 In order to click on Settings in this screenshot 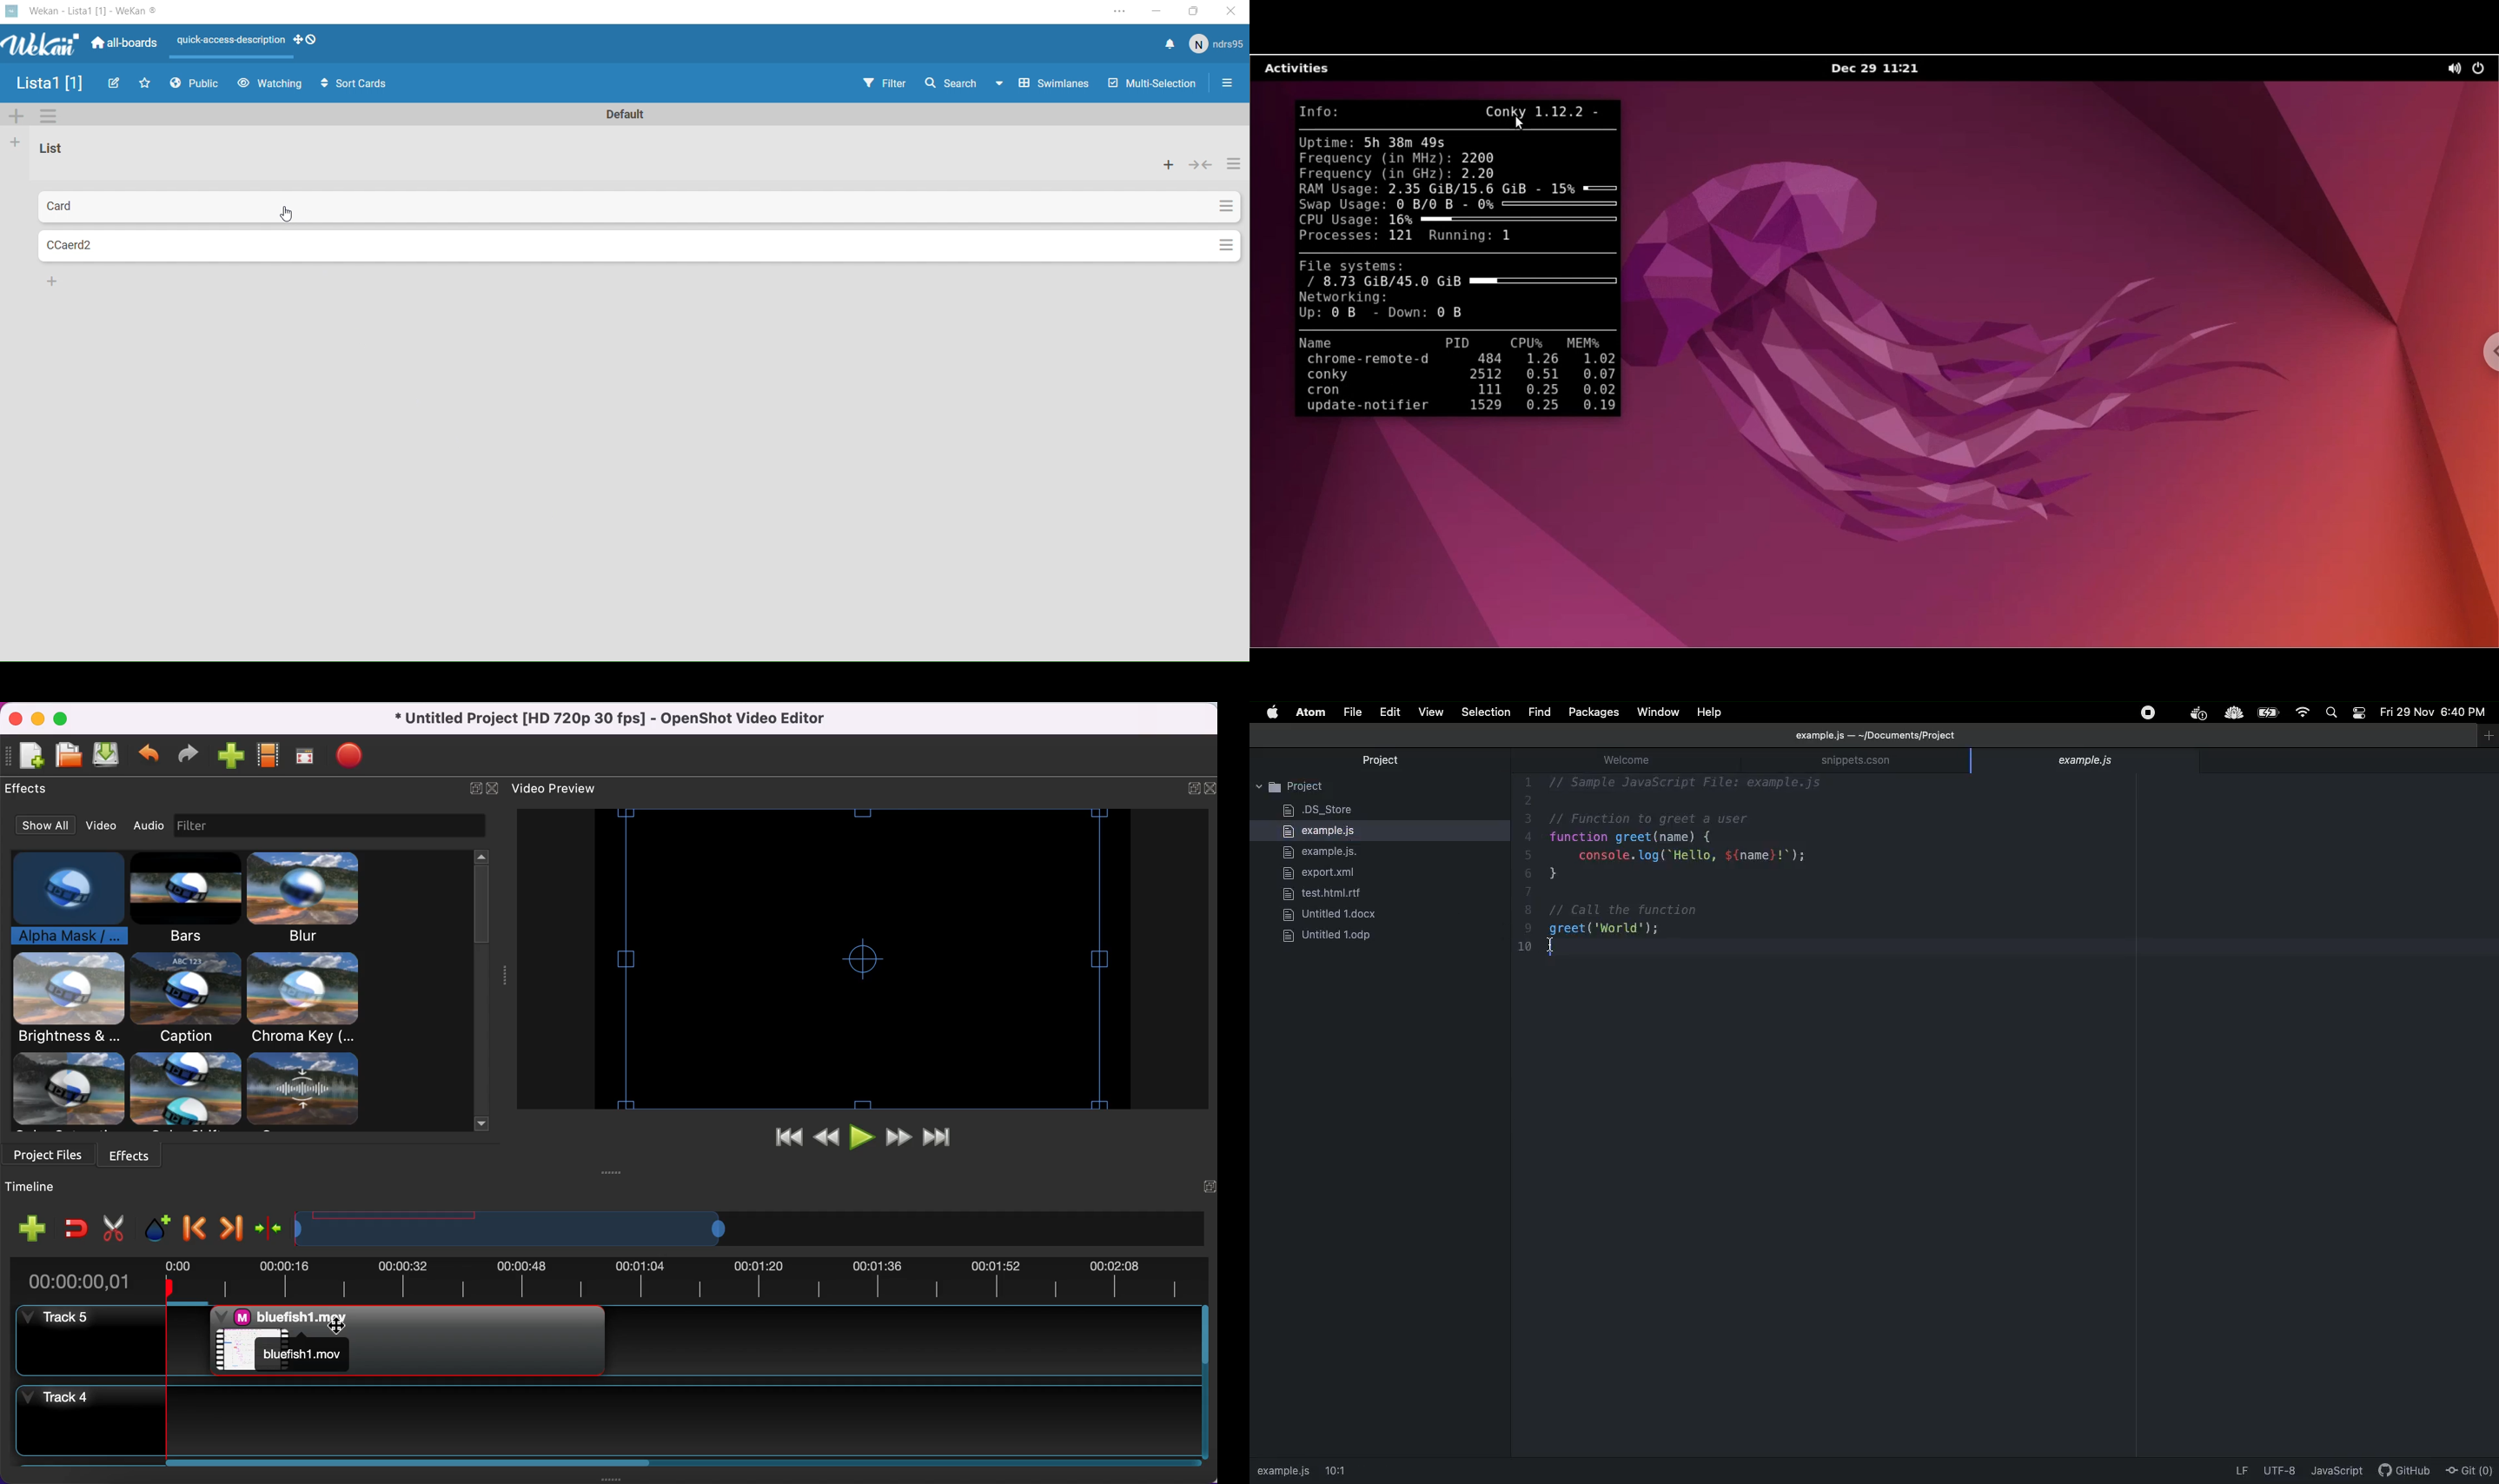, I will do `click(1223, 207)`.